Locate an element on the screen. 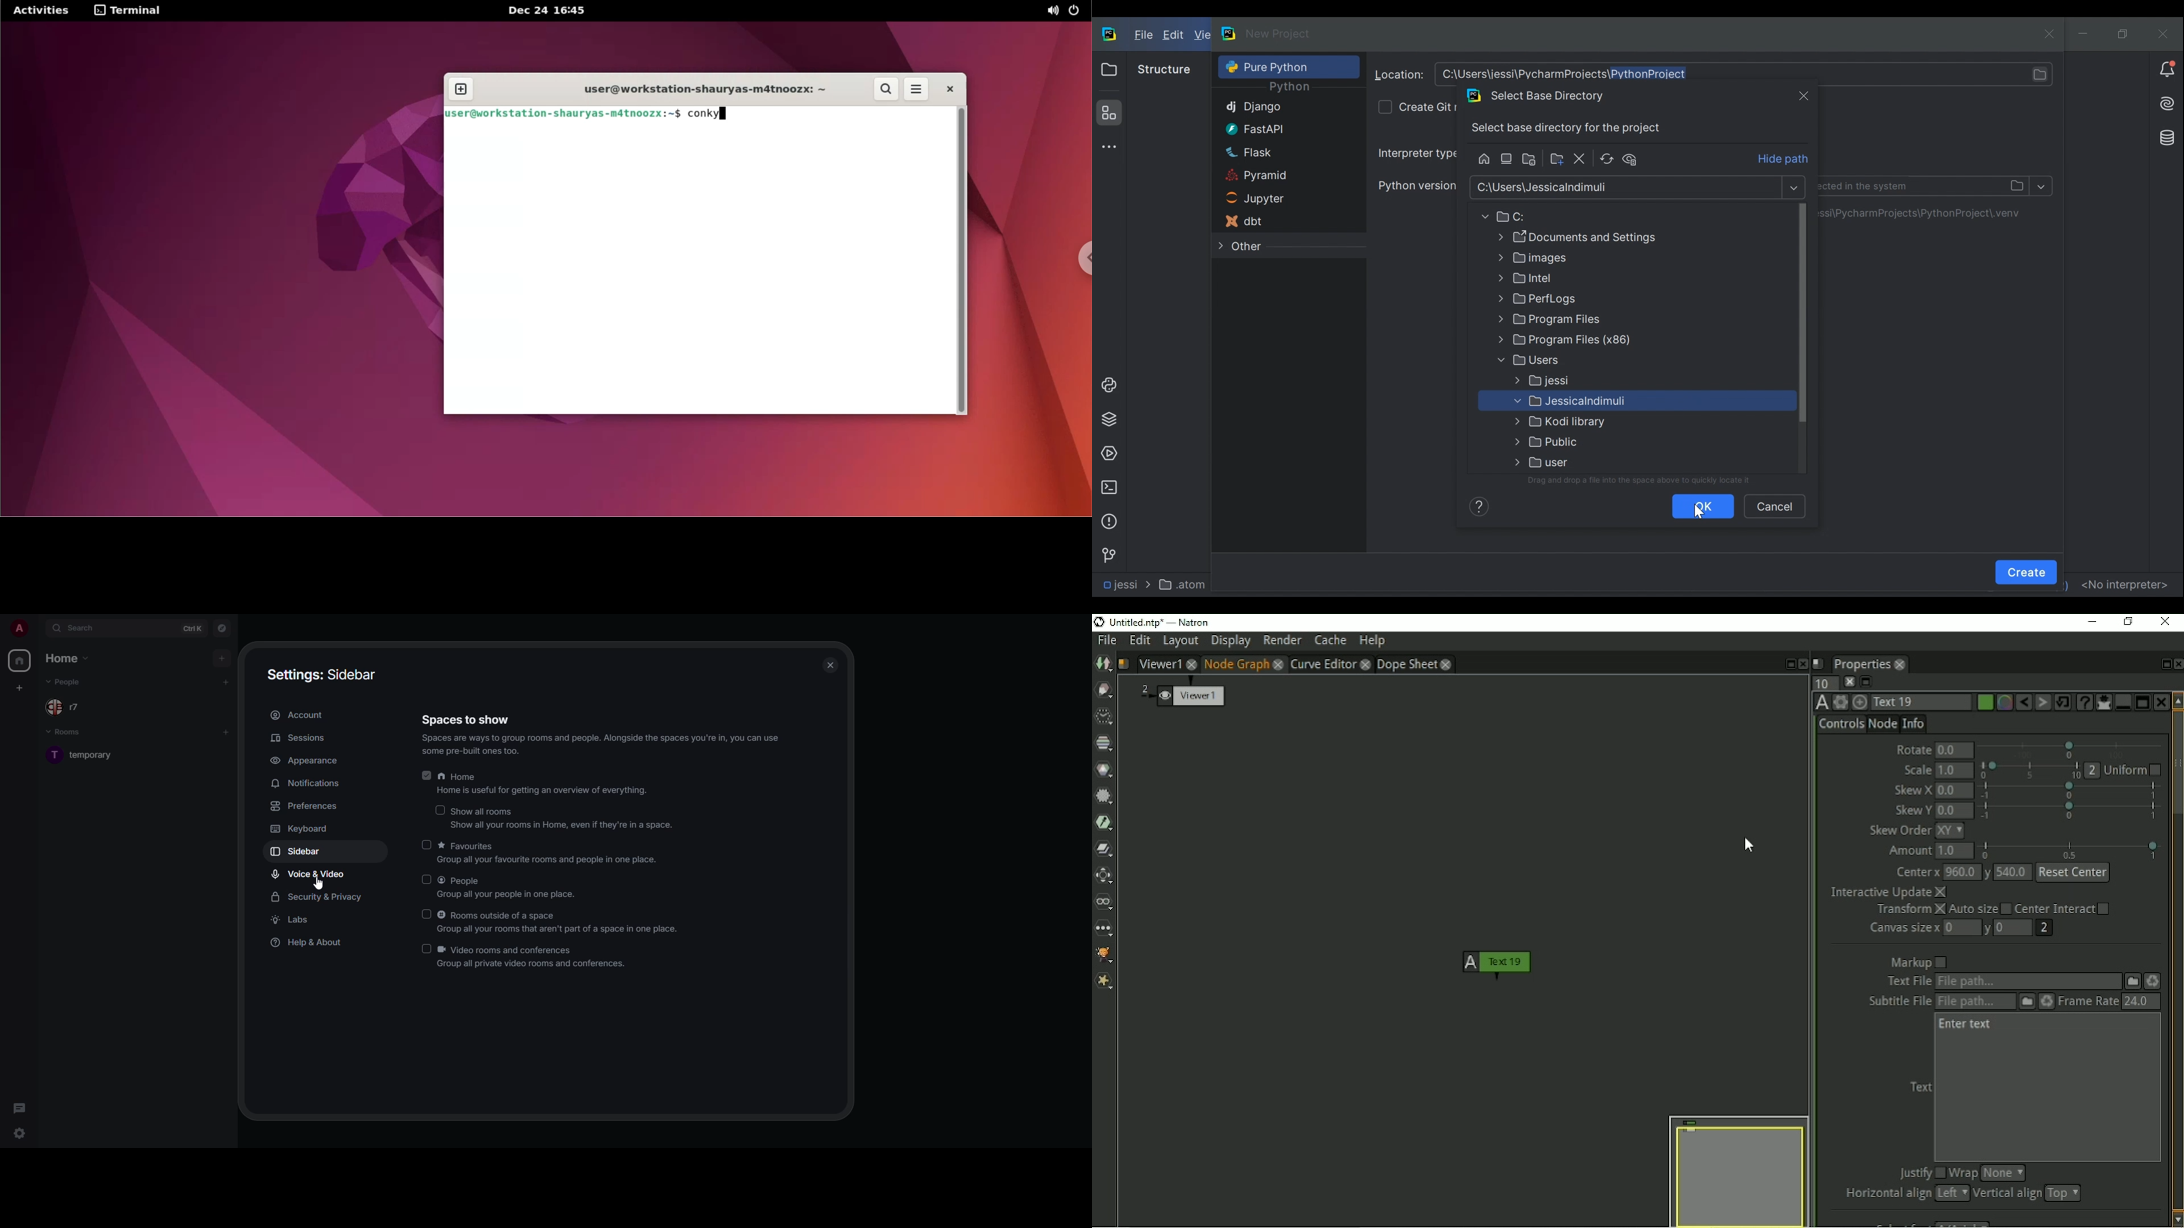 Image resolution: width=2184 pixels, height=1232 pixels. rooms outside of a space is located at coordinates (560, 915).